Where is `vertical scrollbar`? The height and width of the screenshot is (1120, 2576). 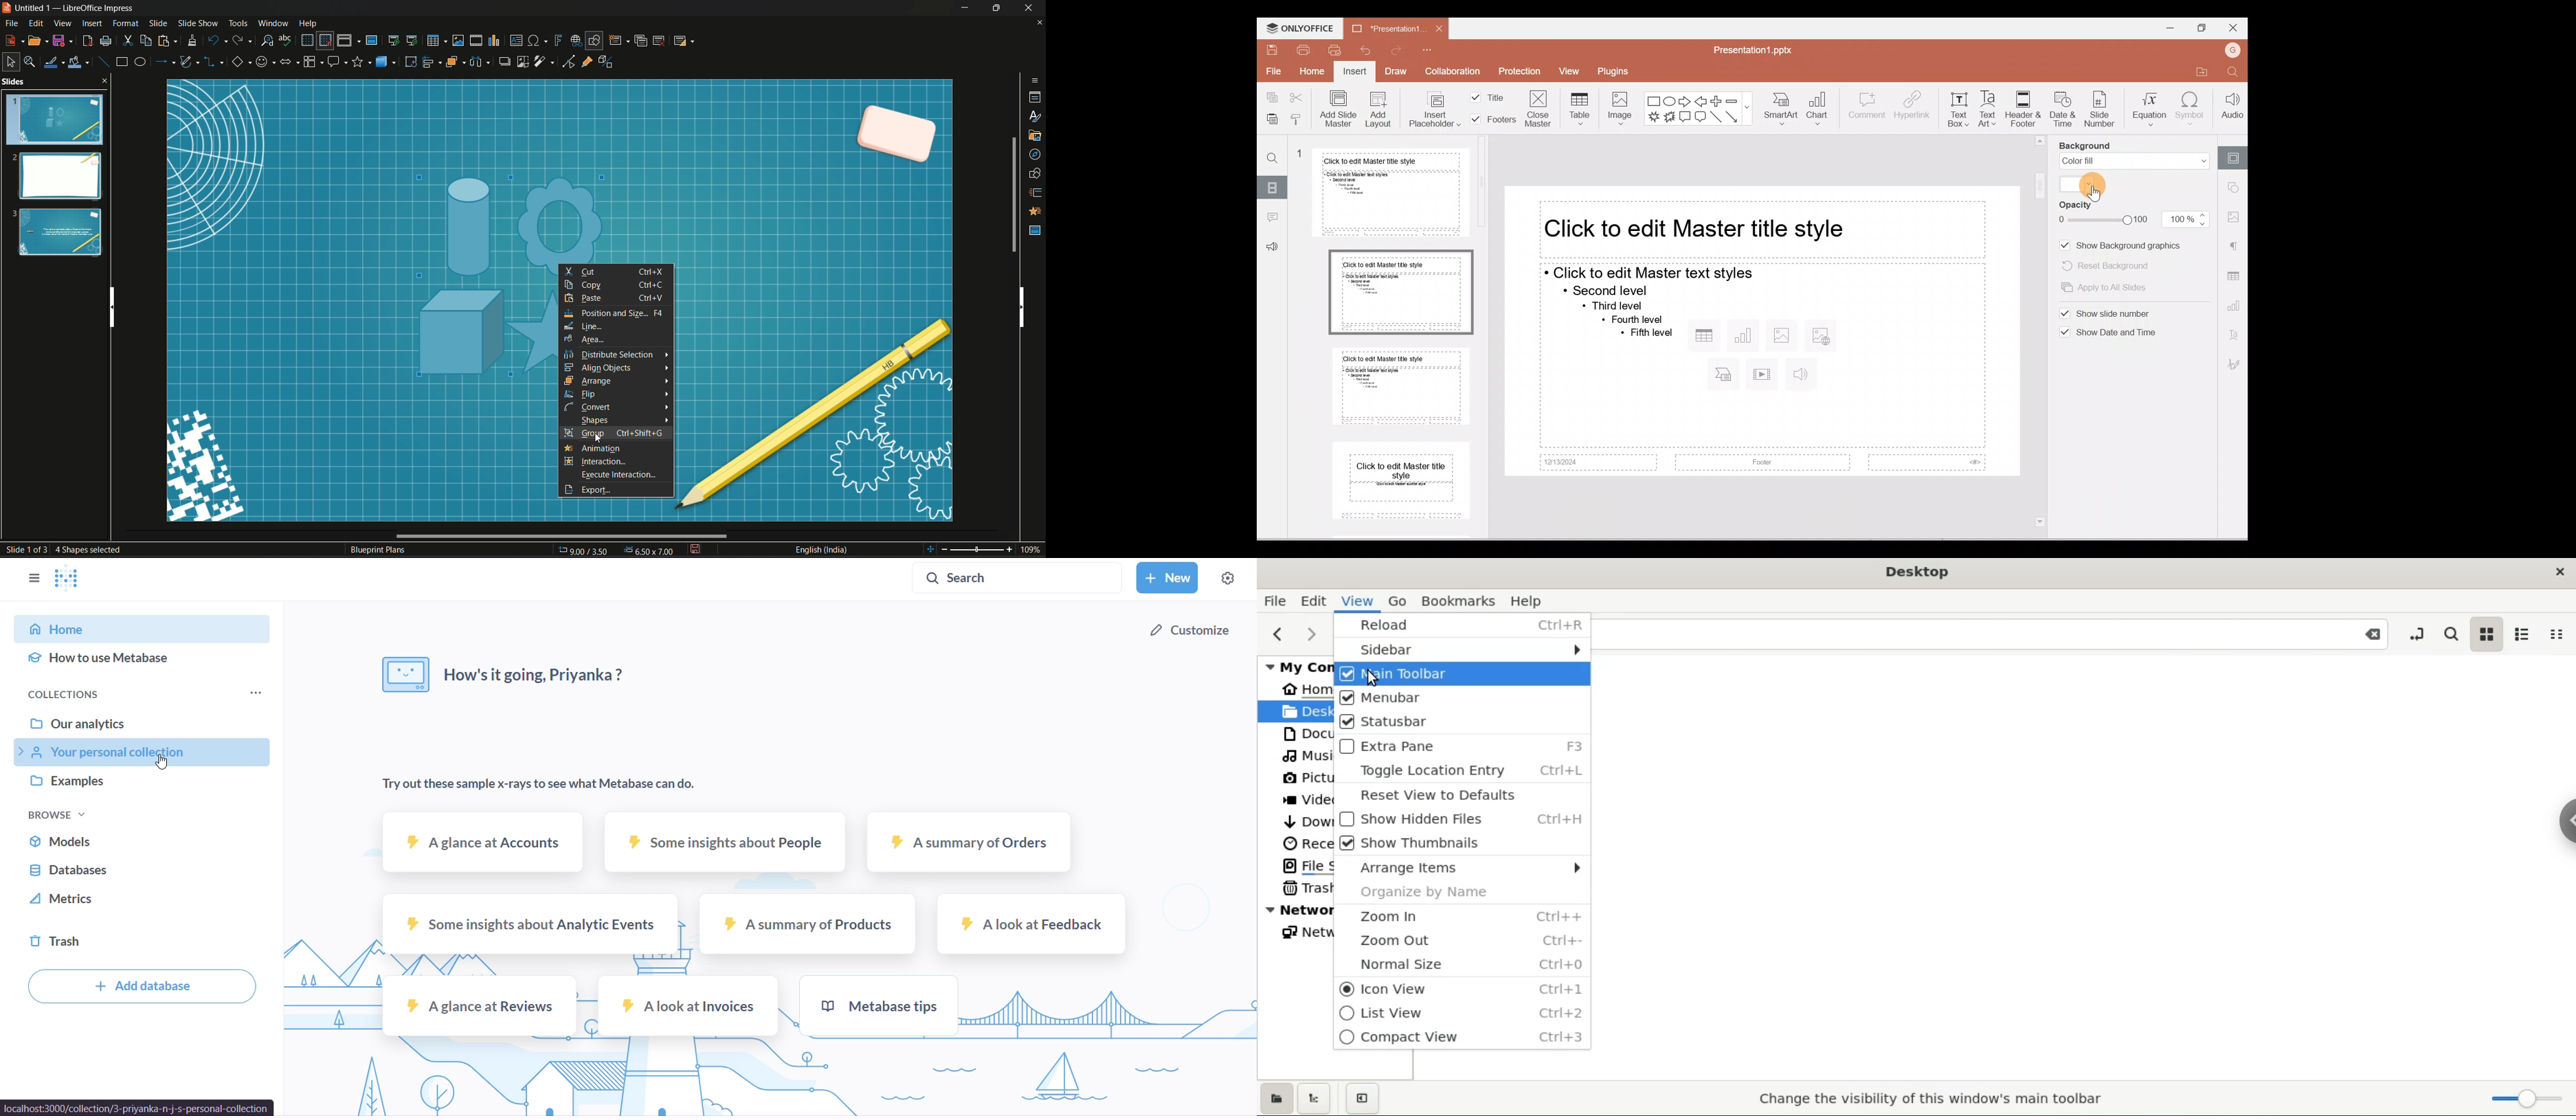 vertical scrollbar is located at coordinates (2041, 332).